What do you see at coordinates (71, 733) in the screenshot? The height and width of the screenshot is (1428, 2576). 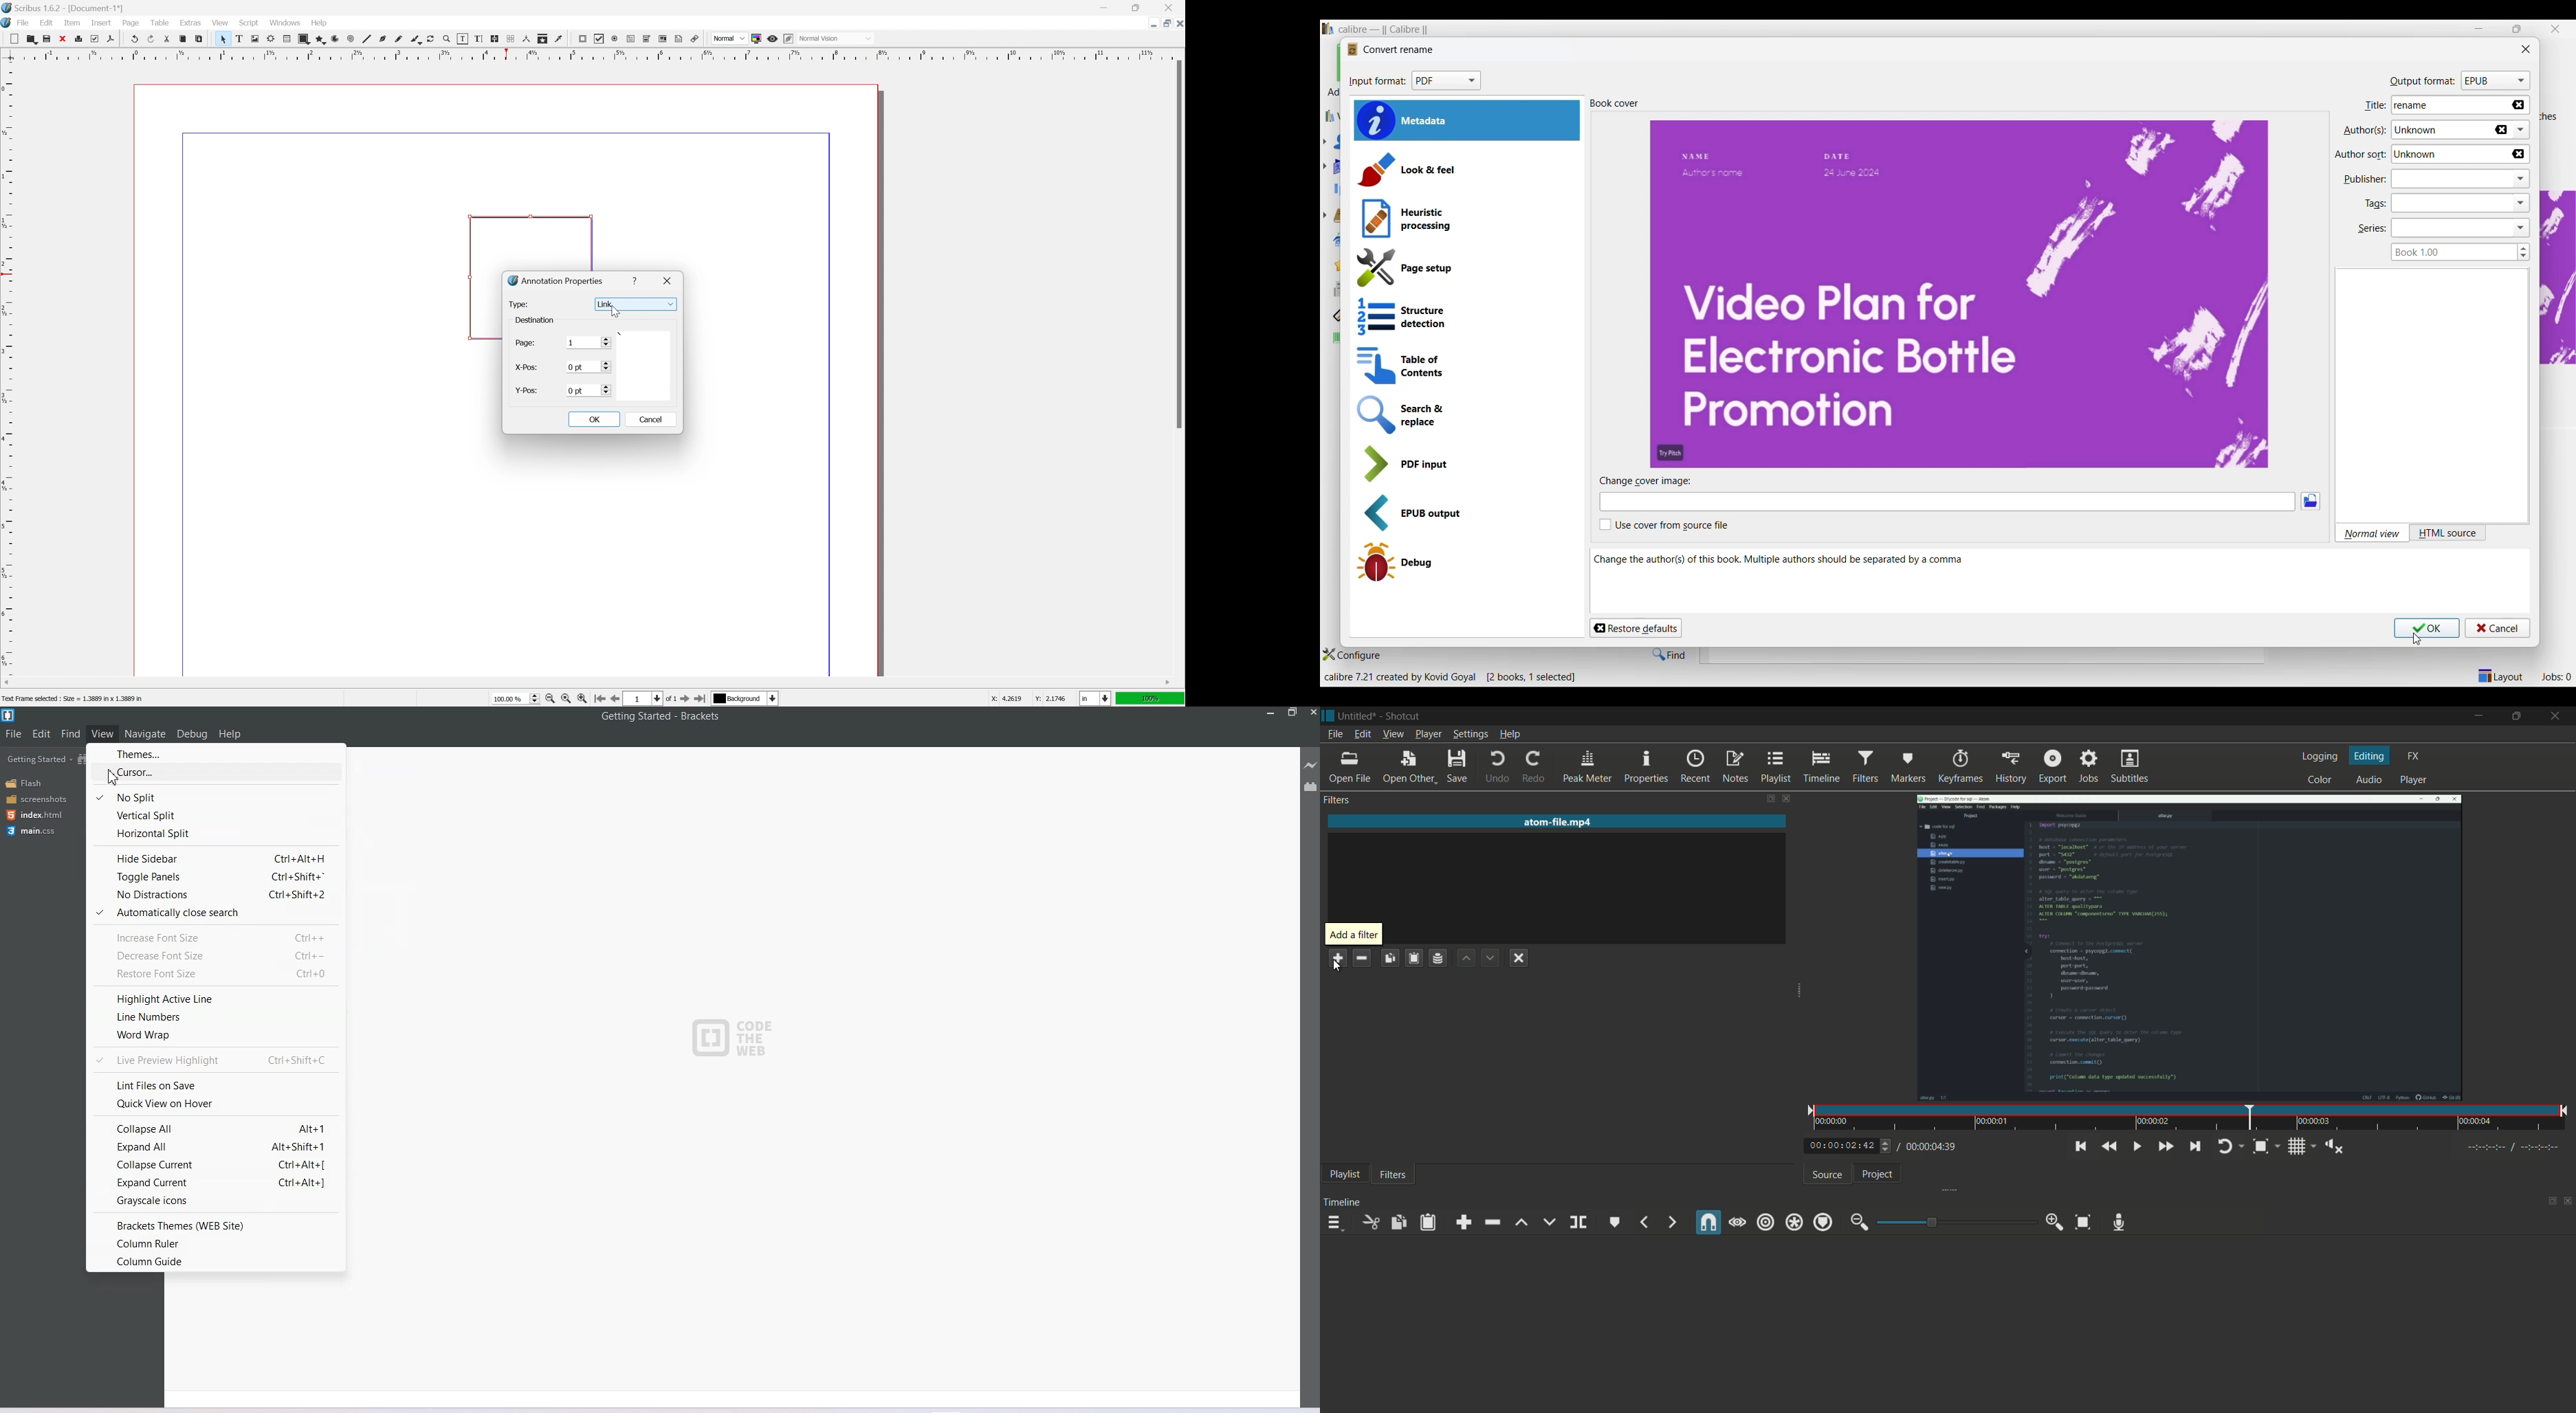 I see `Find` at bounding box center [71, 733].